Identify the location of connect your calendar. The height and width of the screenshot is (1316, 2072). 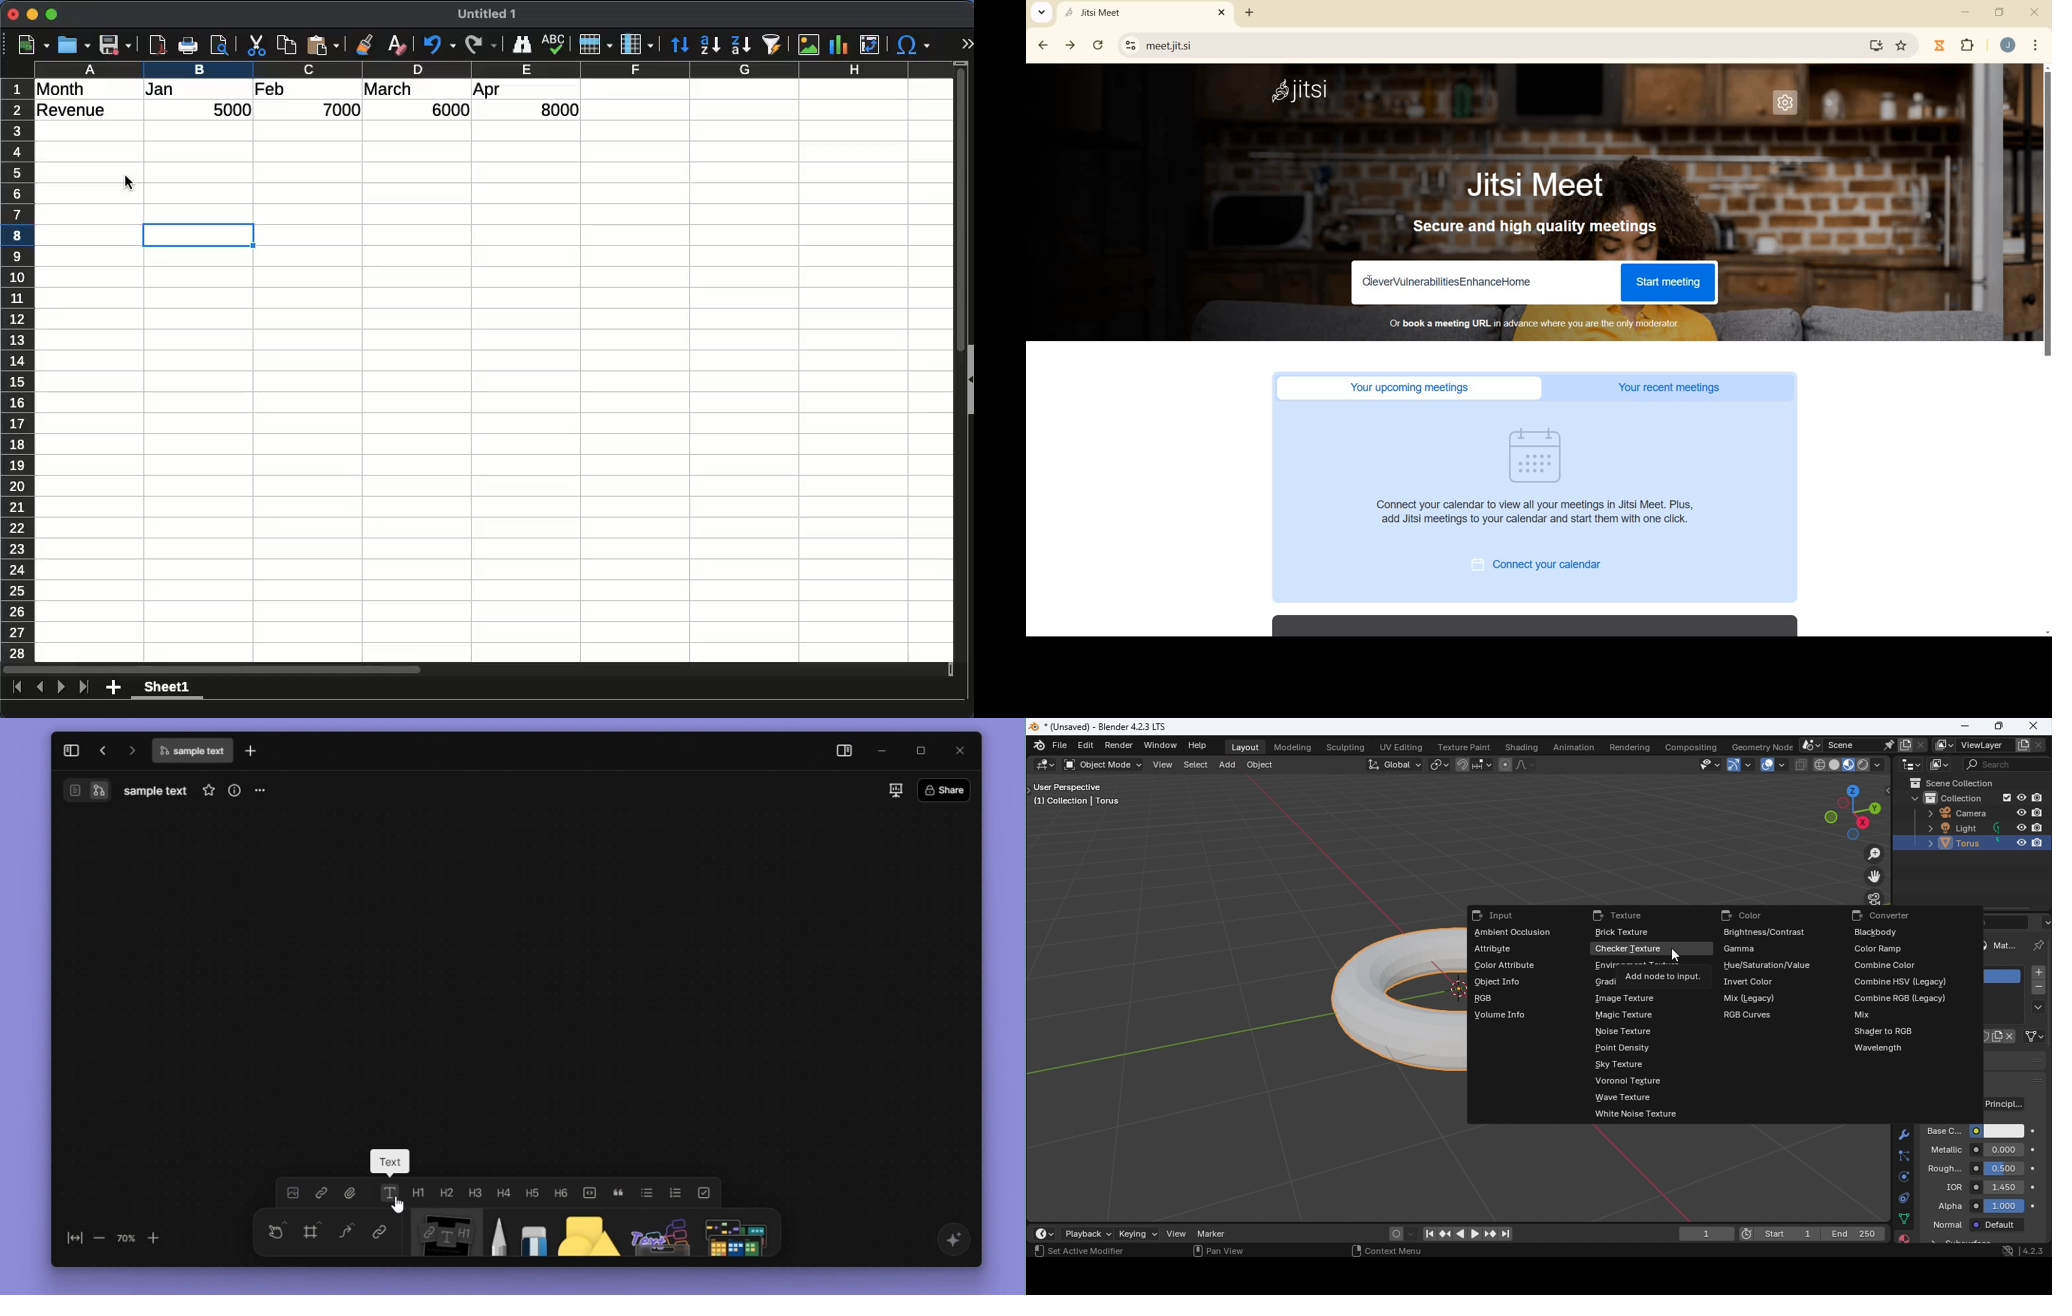
(1544, 566).